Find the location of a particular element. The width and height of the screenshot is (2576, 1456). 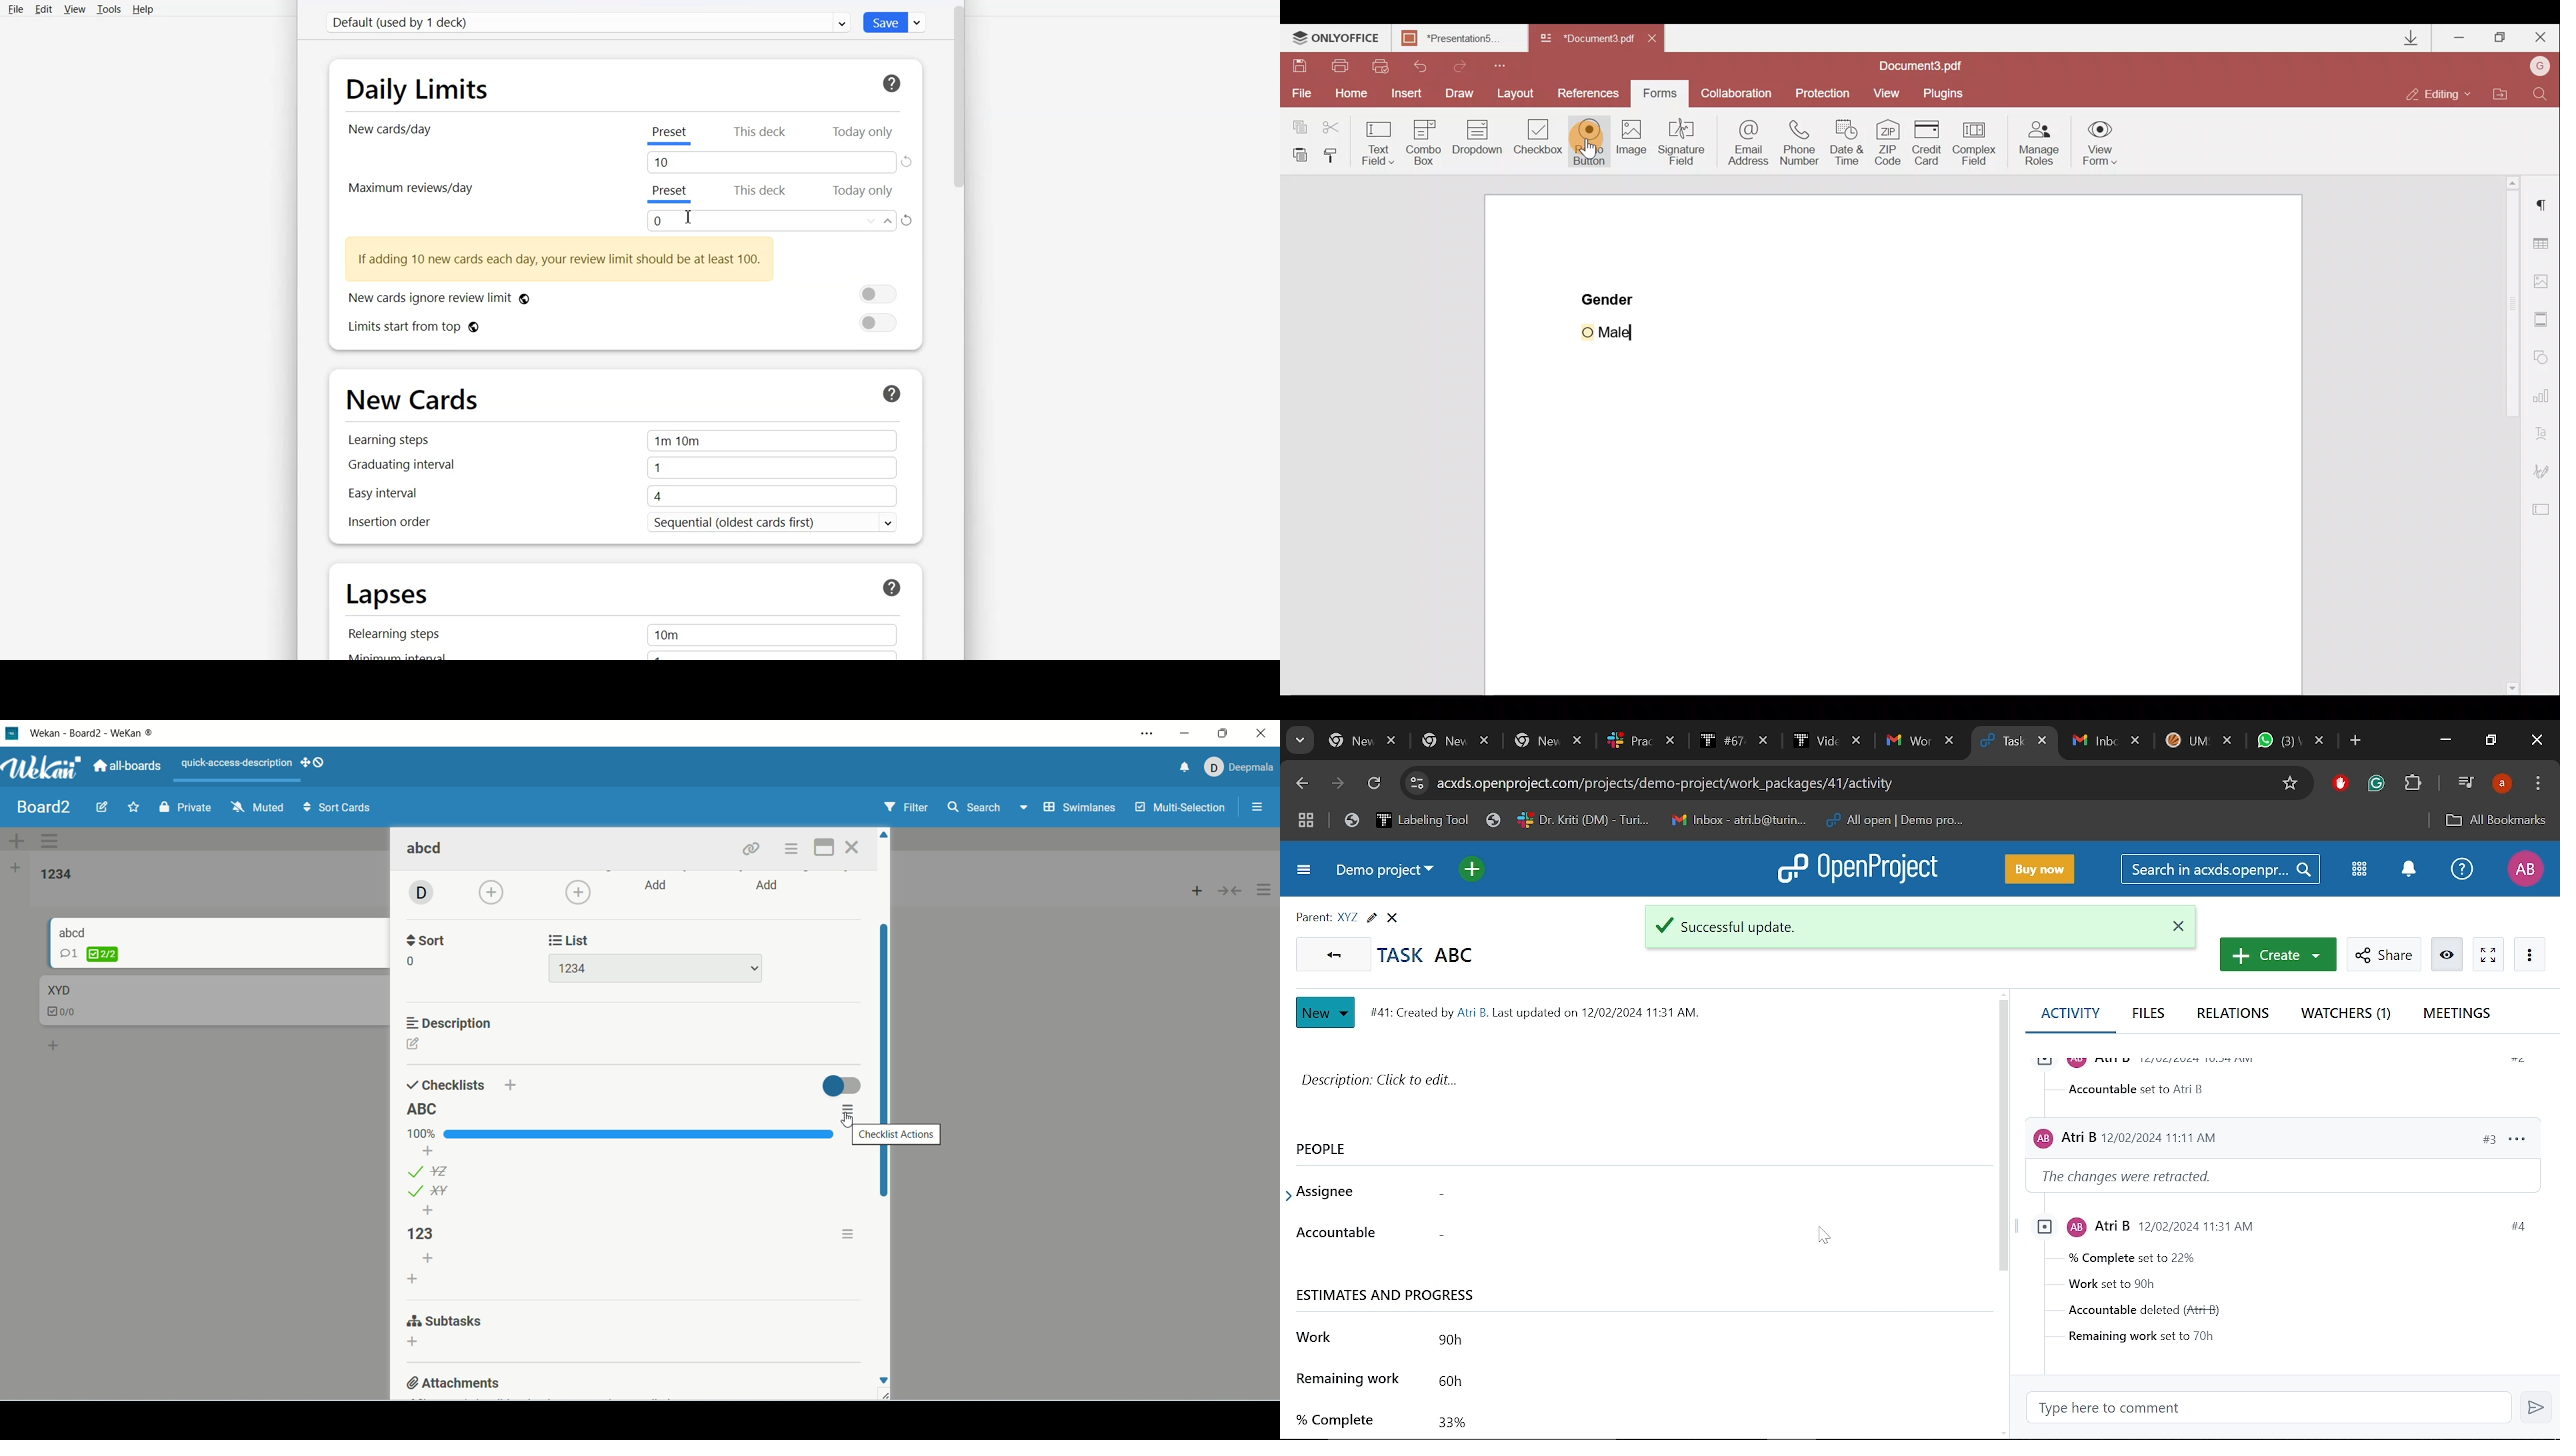

checklist actions is located at coordinates (898, 1135).